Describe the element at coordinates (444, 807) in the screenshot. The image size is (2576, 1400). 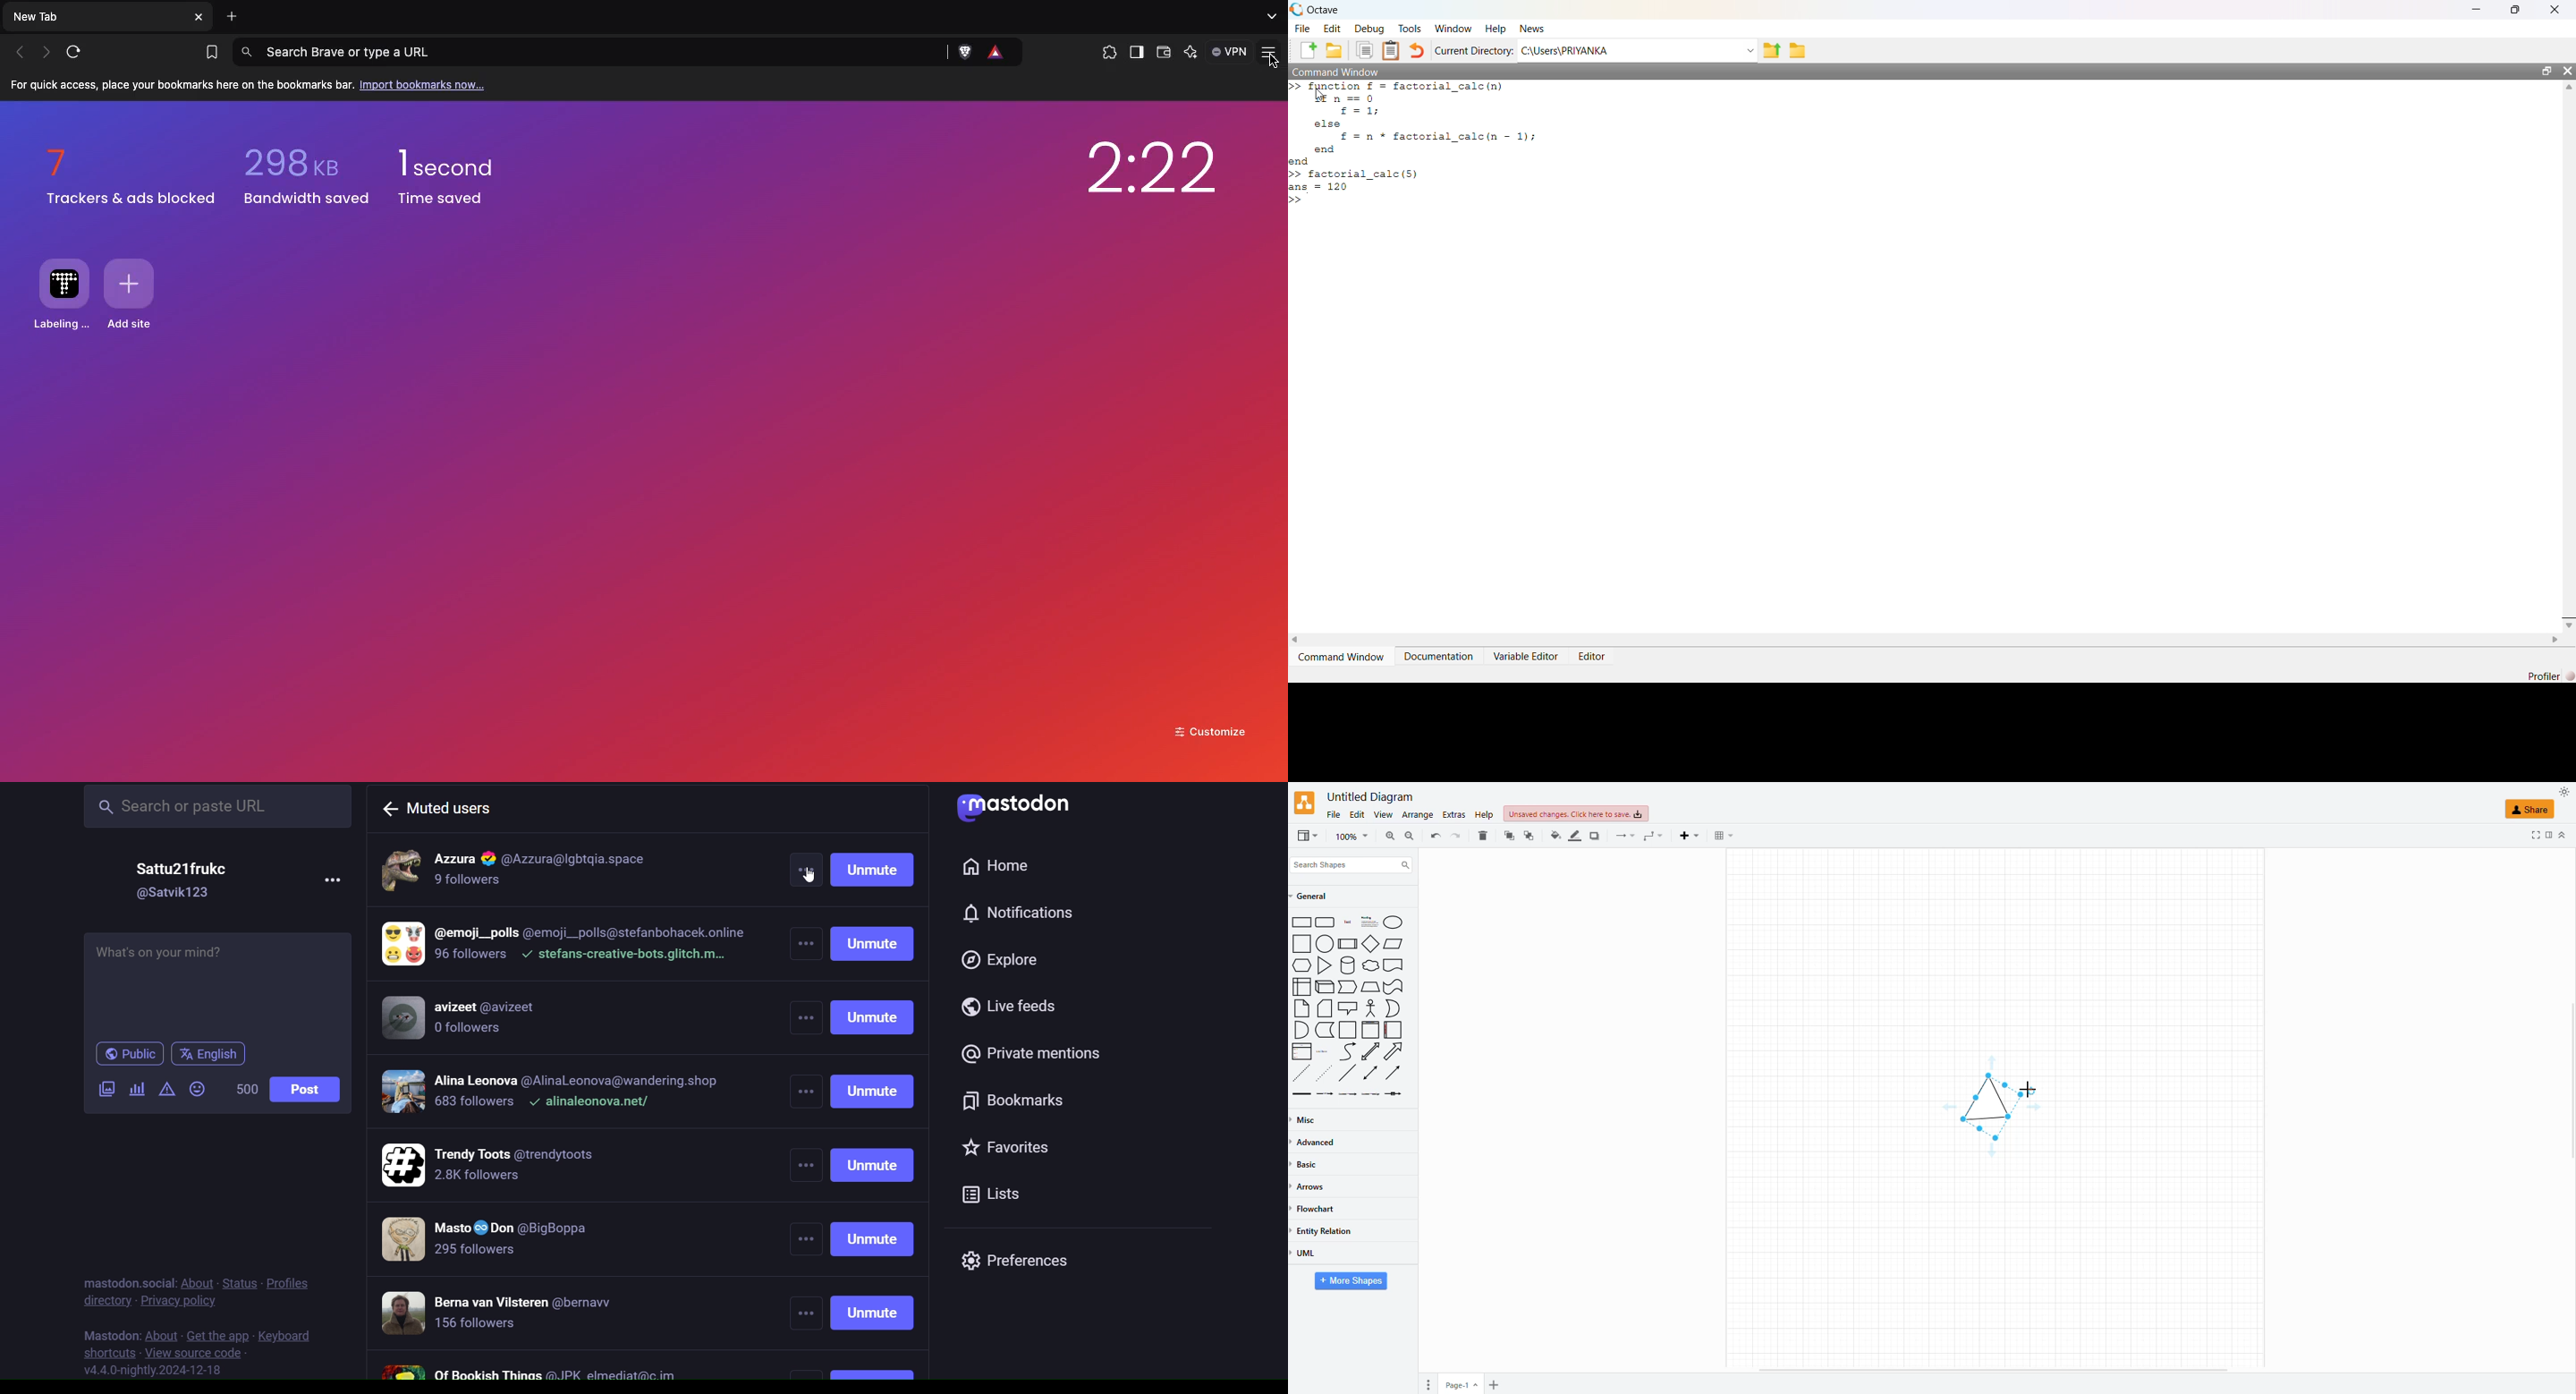
I see `muted users` at that location.